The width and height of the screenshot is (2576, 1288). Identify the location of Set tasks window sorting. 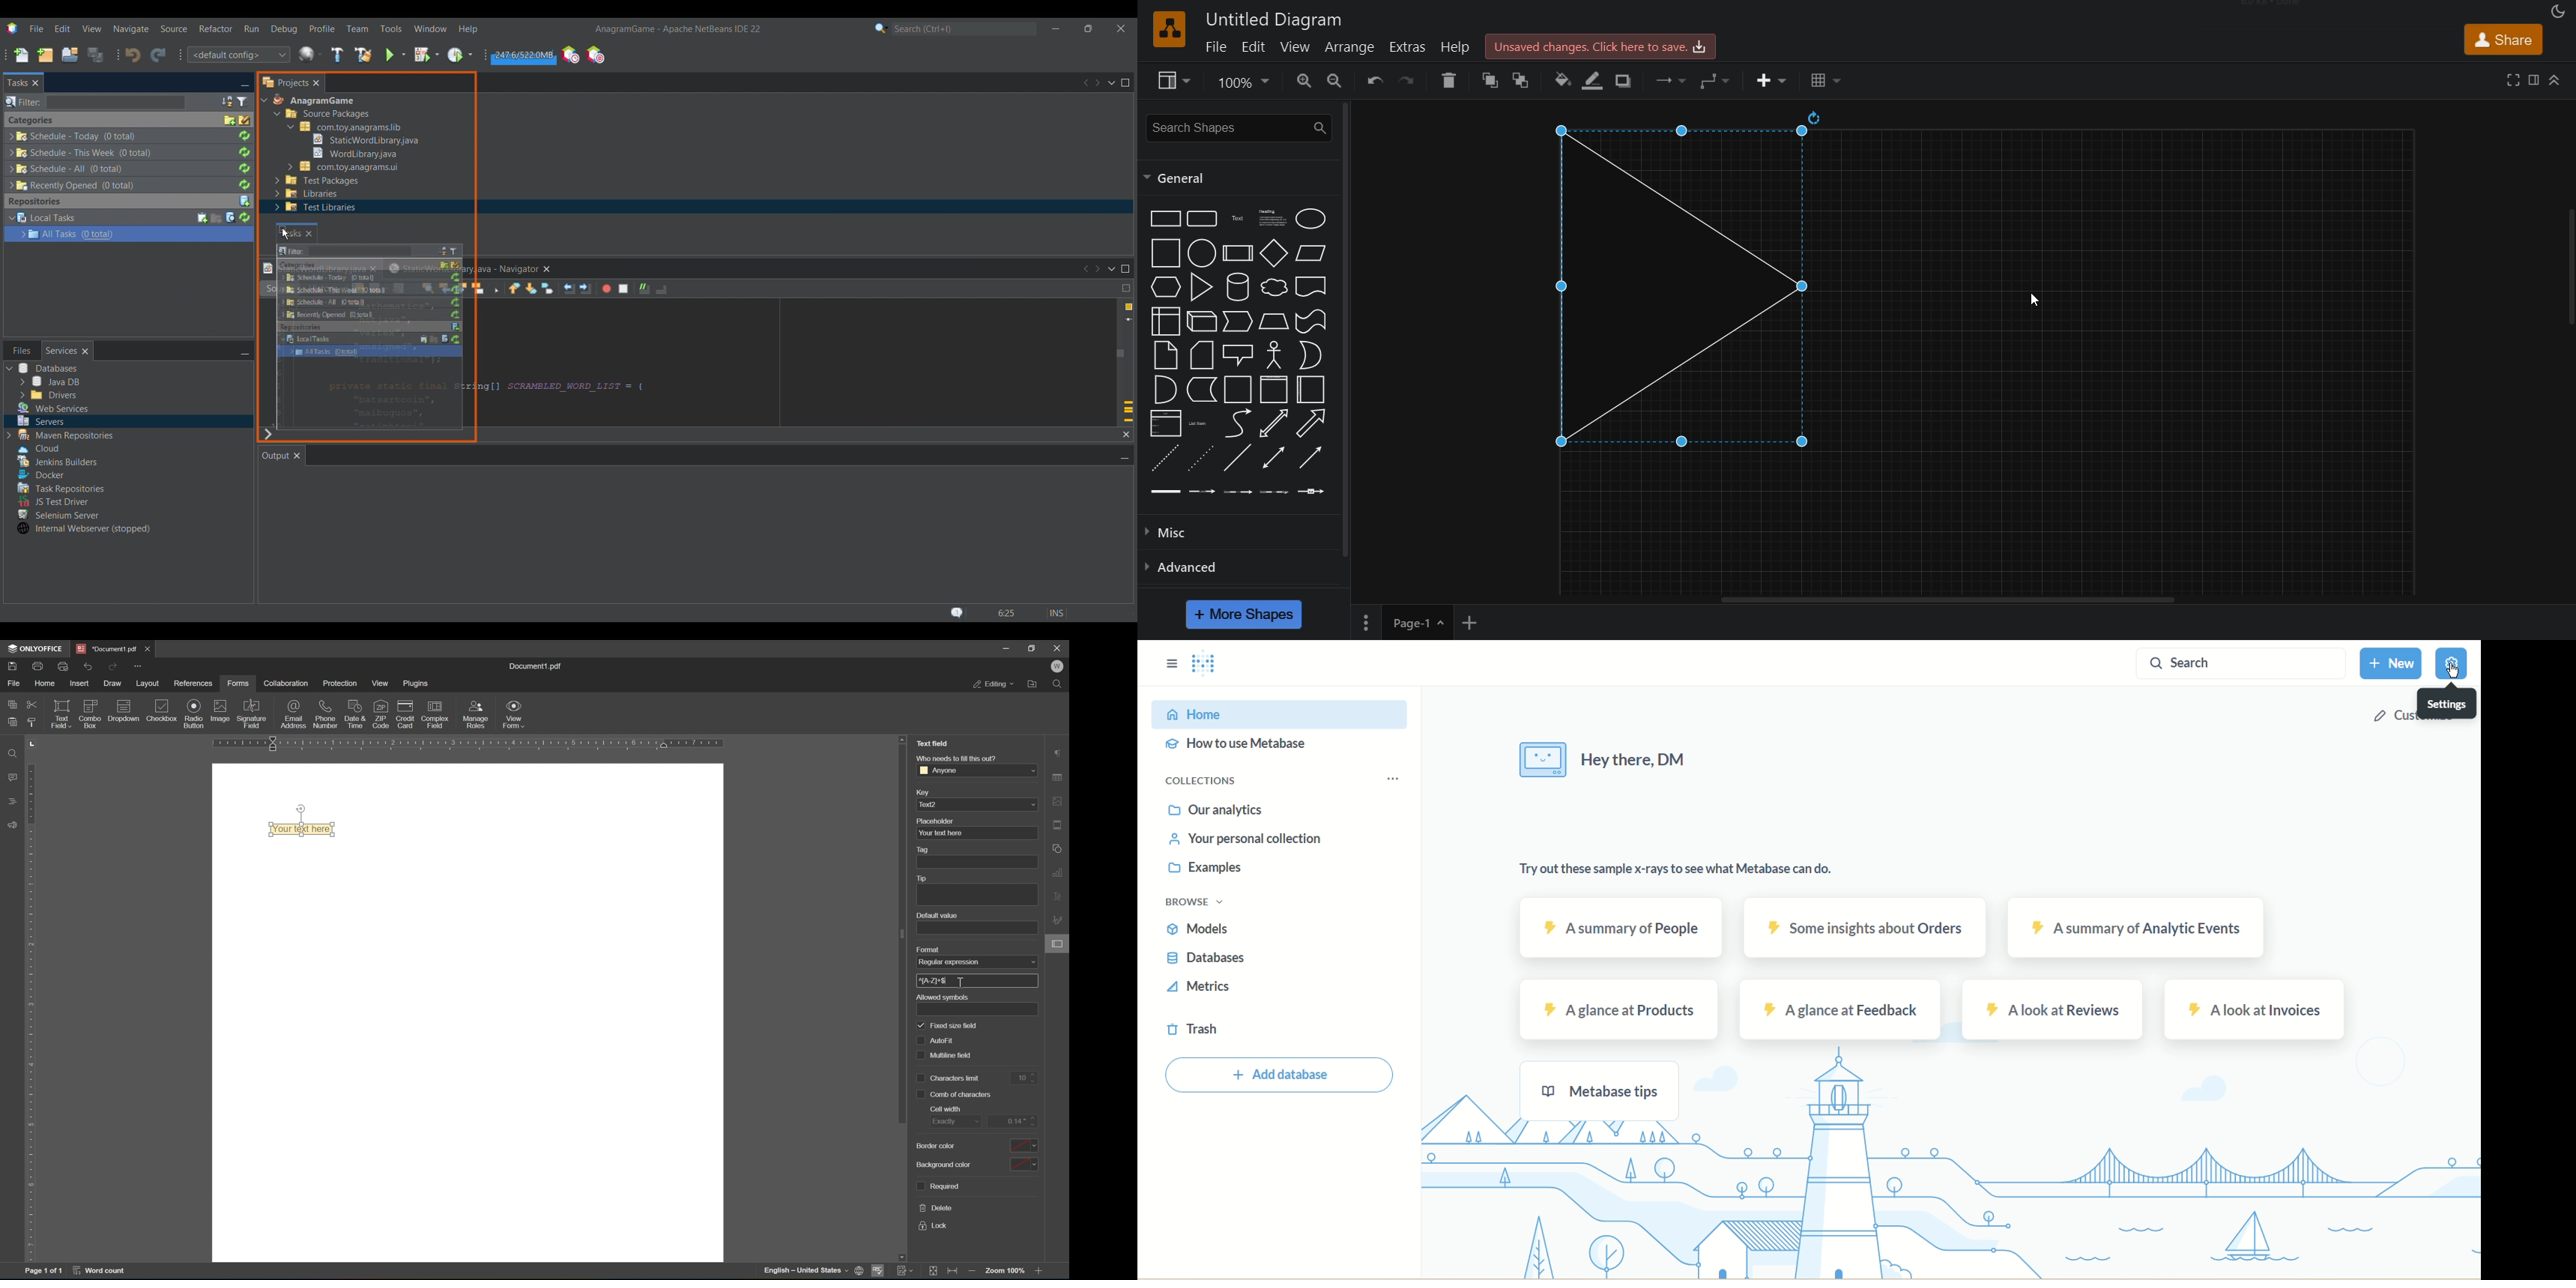
(227, 102).